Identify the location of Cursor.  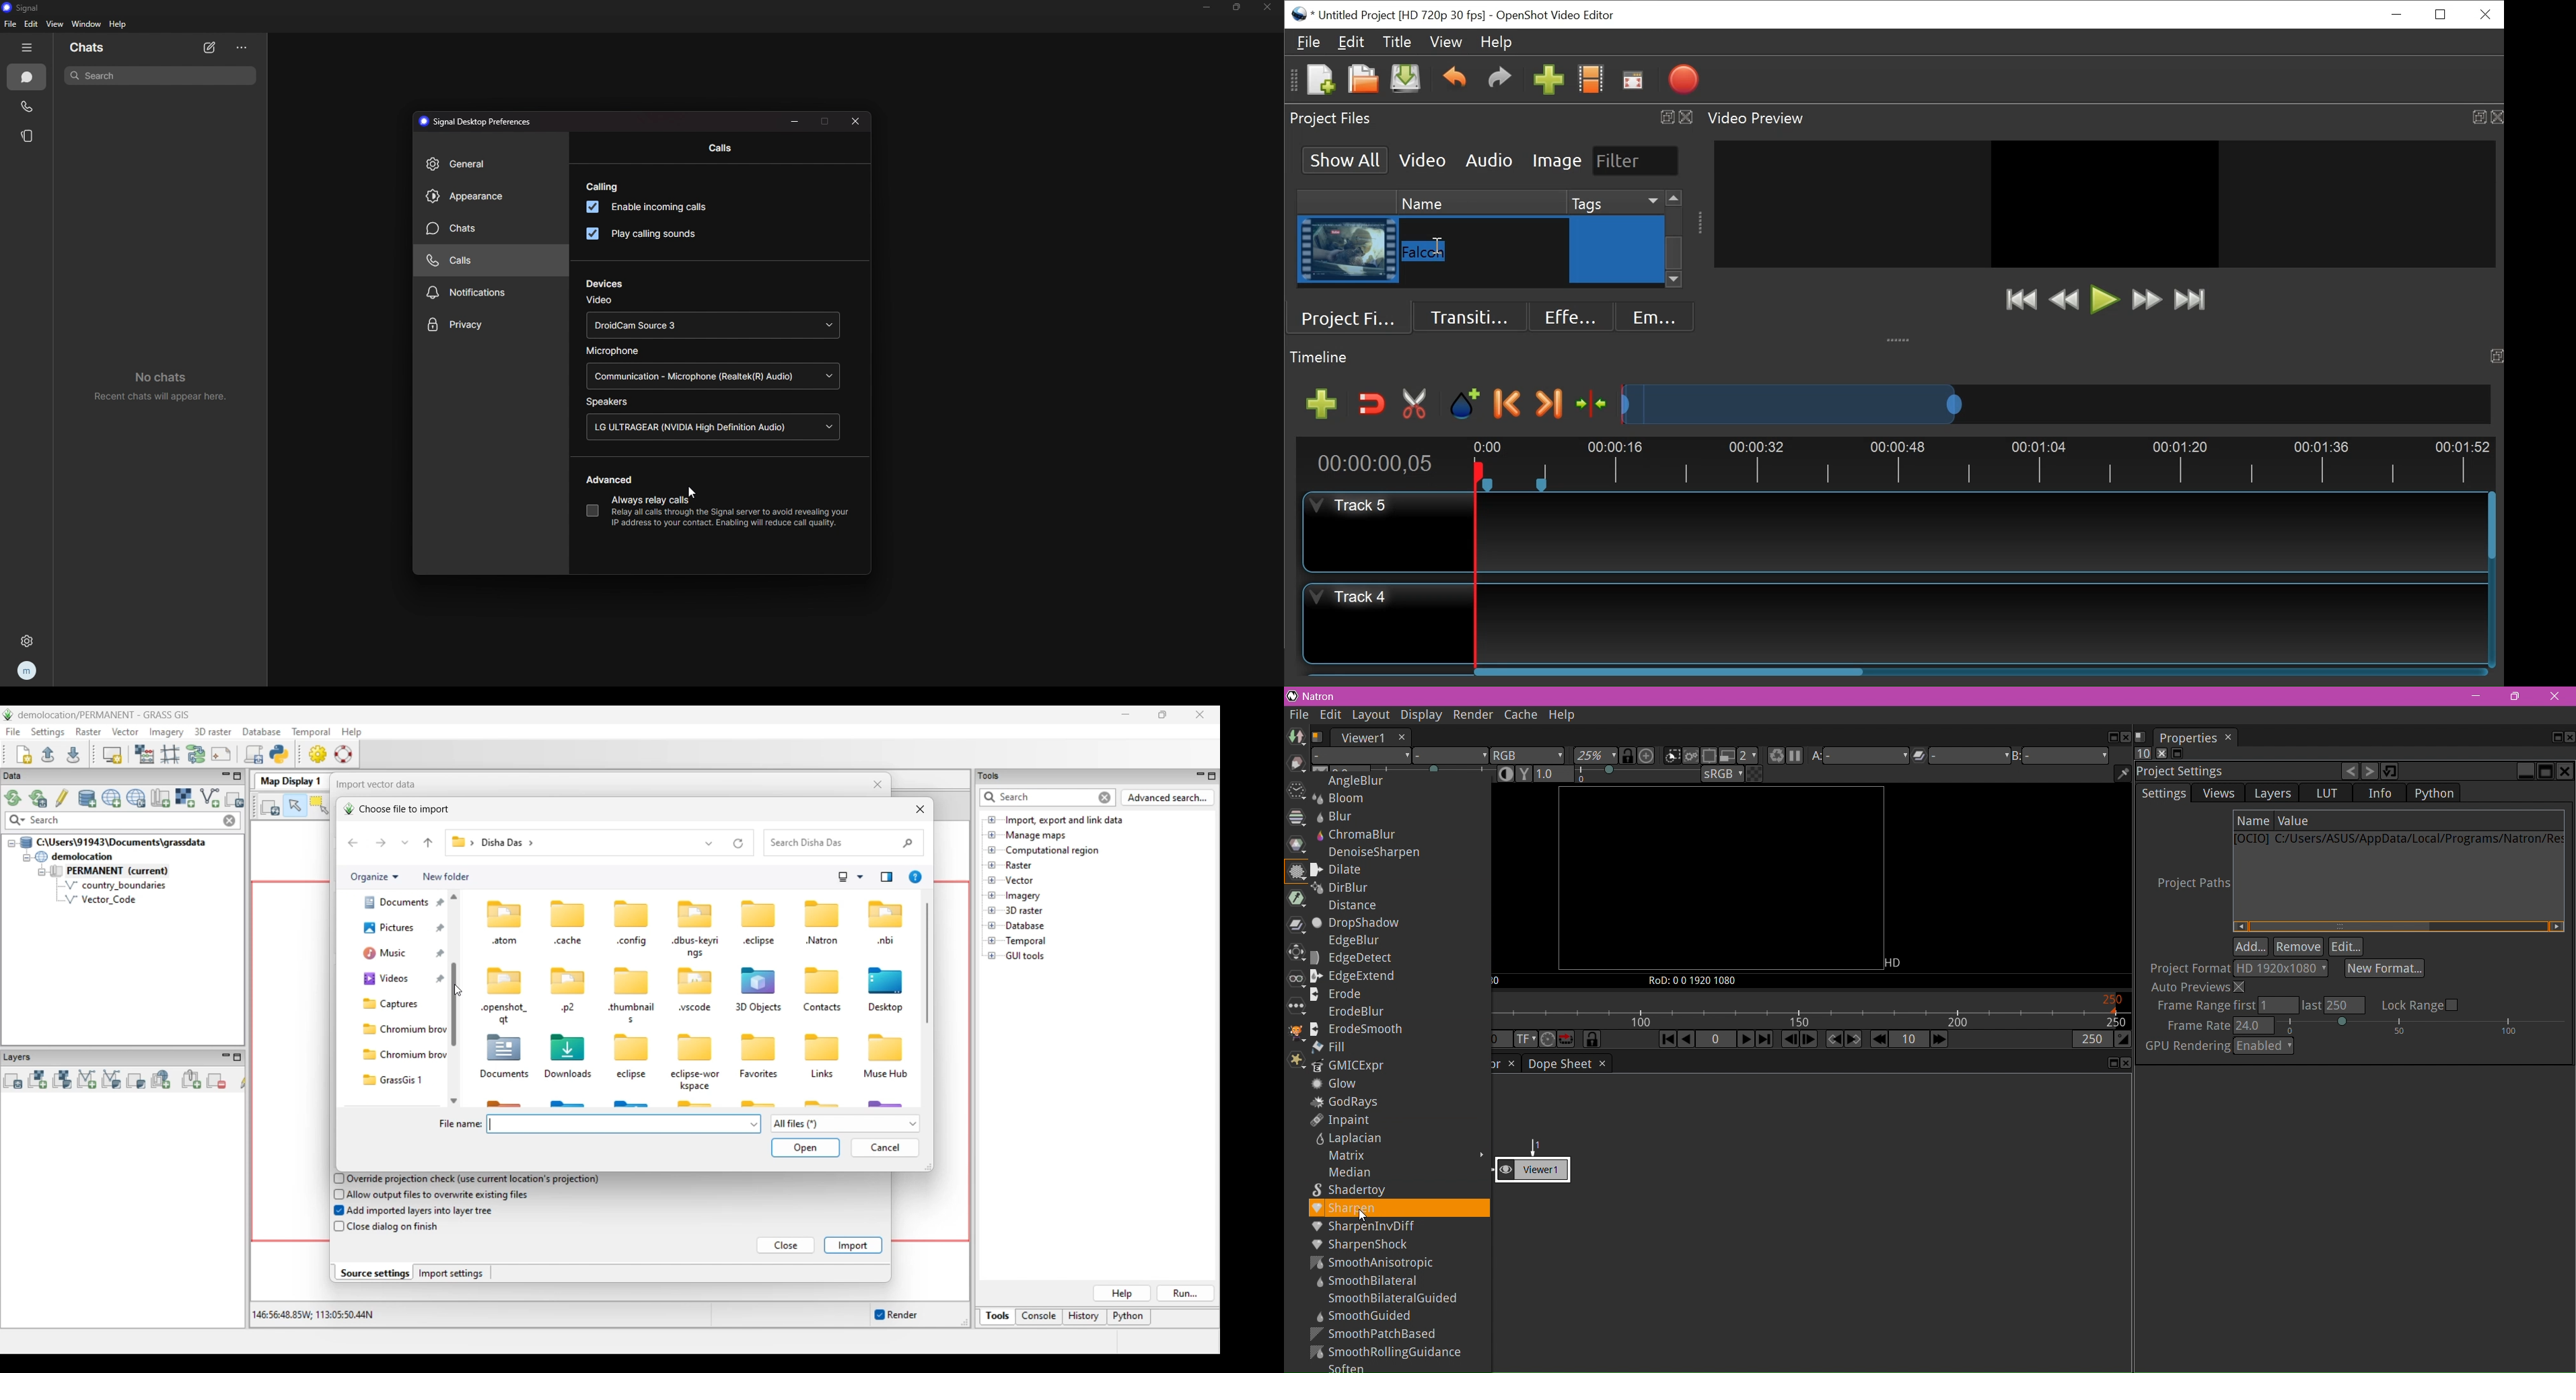
(1618, 252).